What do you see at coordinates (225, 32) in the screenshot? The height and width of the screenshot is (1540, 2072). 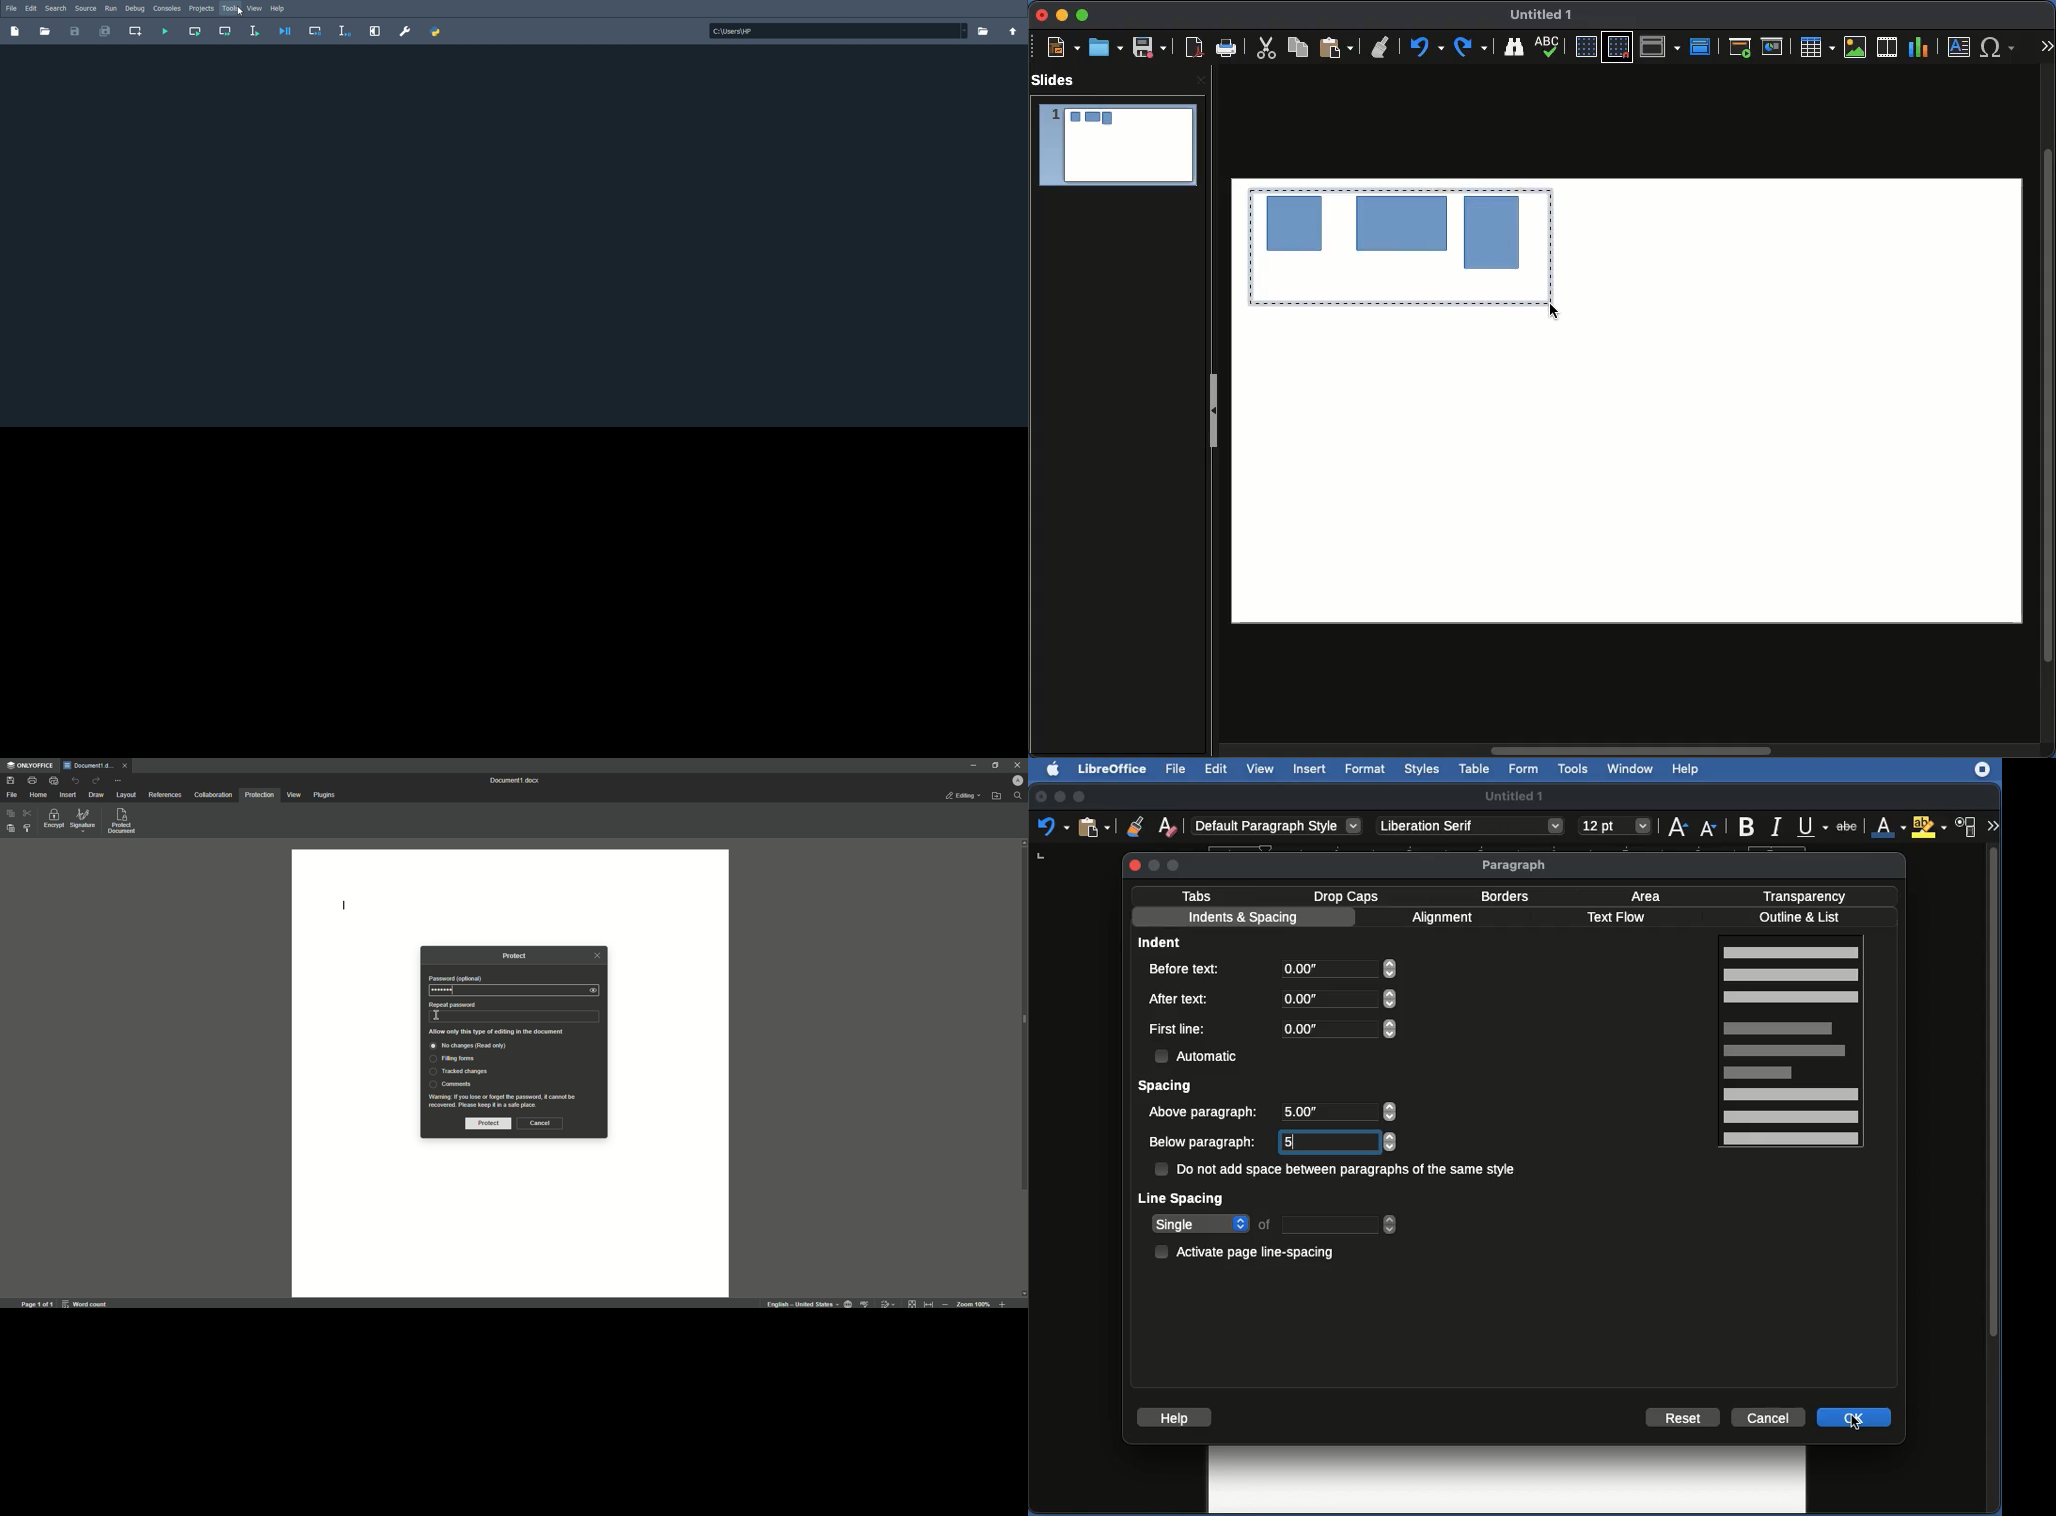 I see `Run current cell and go to the next one` at bounding box center [225, 32].